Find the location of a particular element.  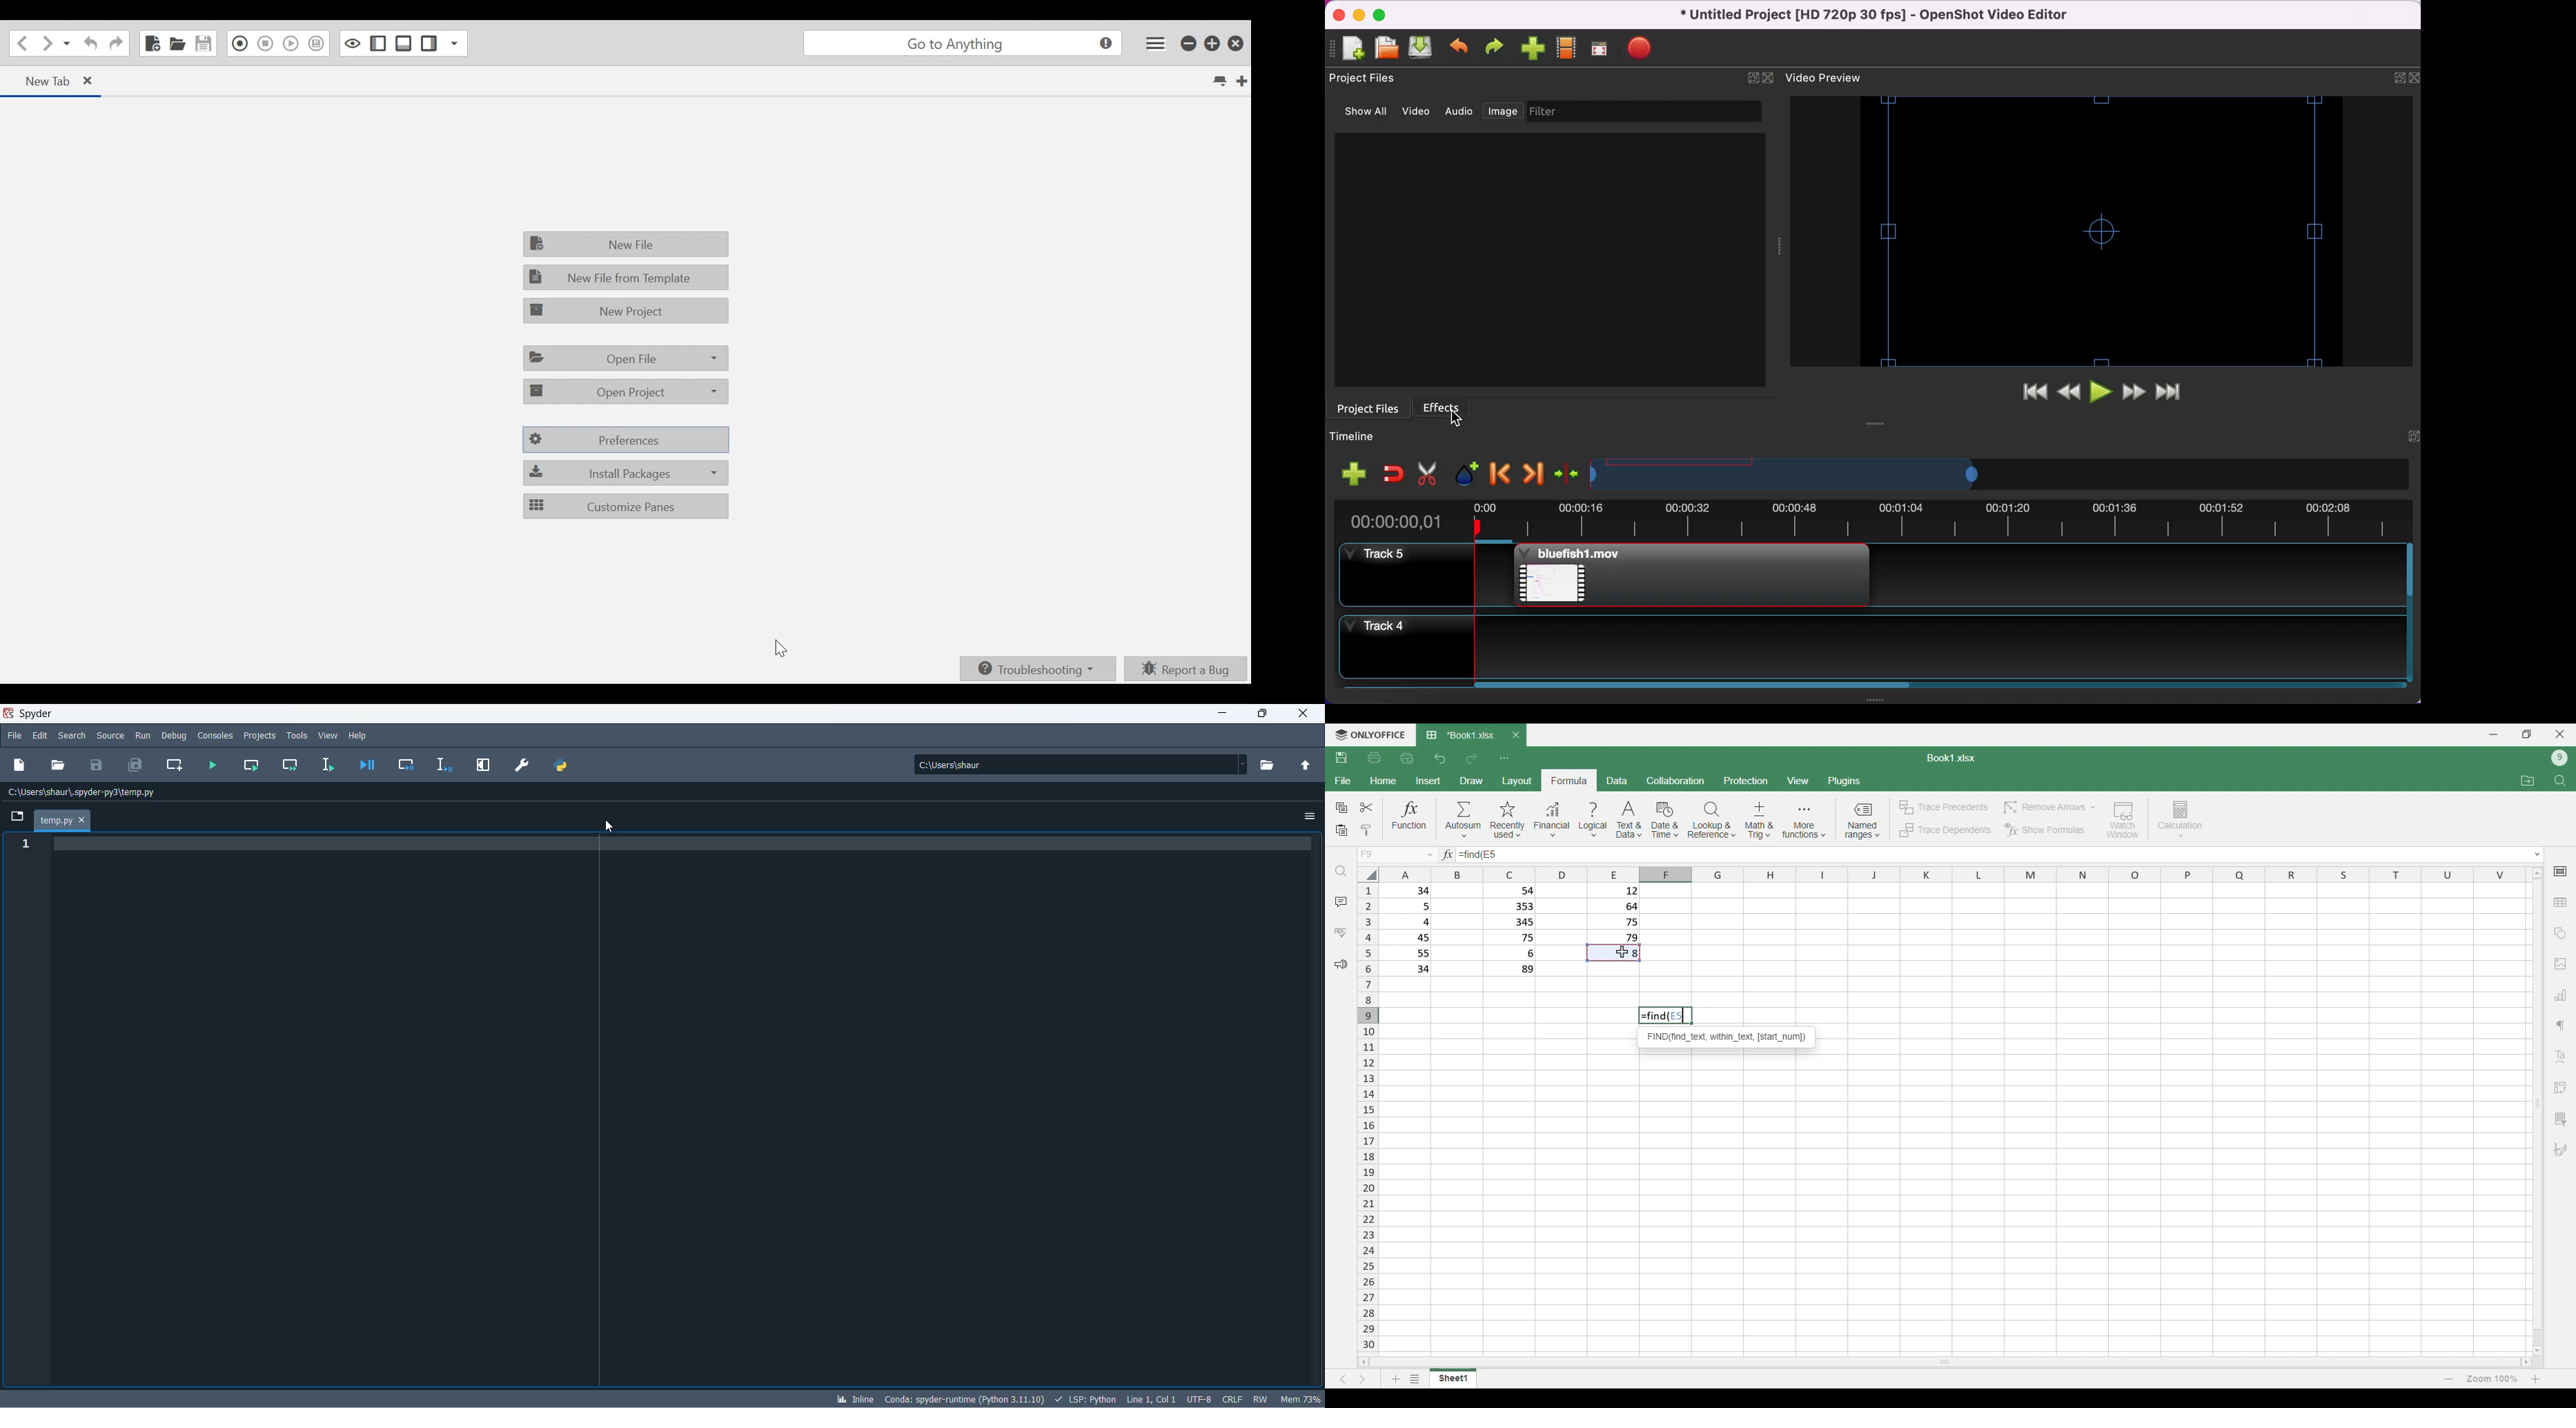

New File from Template  is located at coordinates (625, 276).